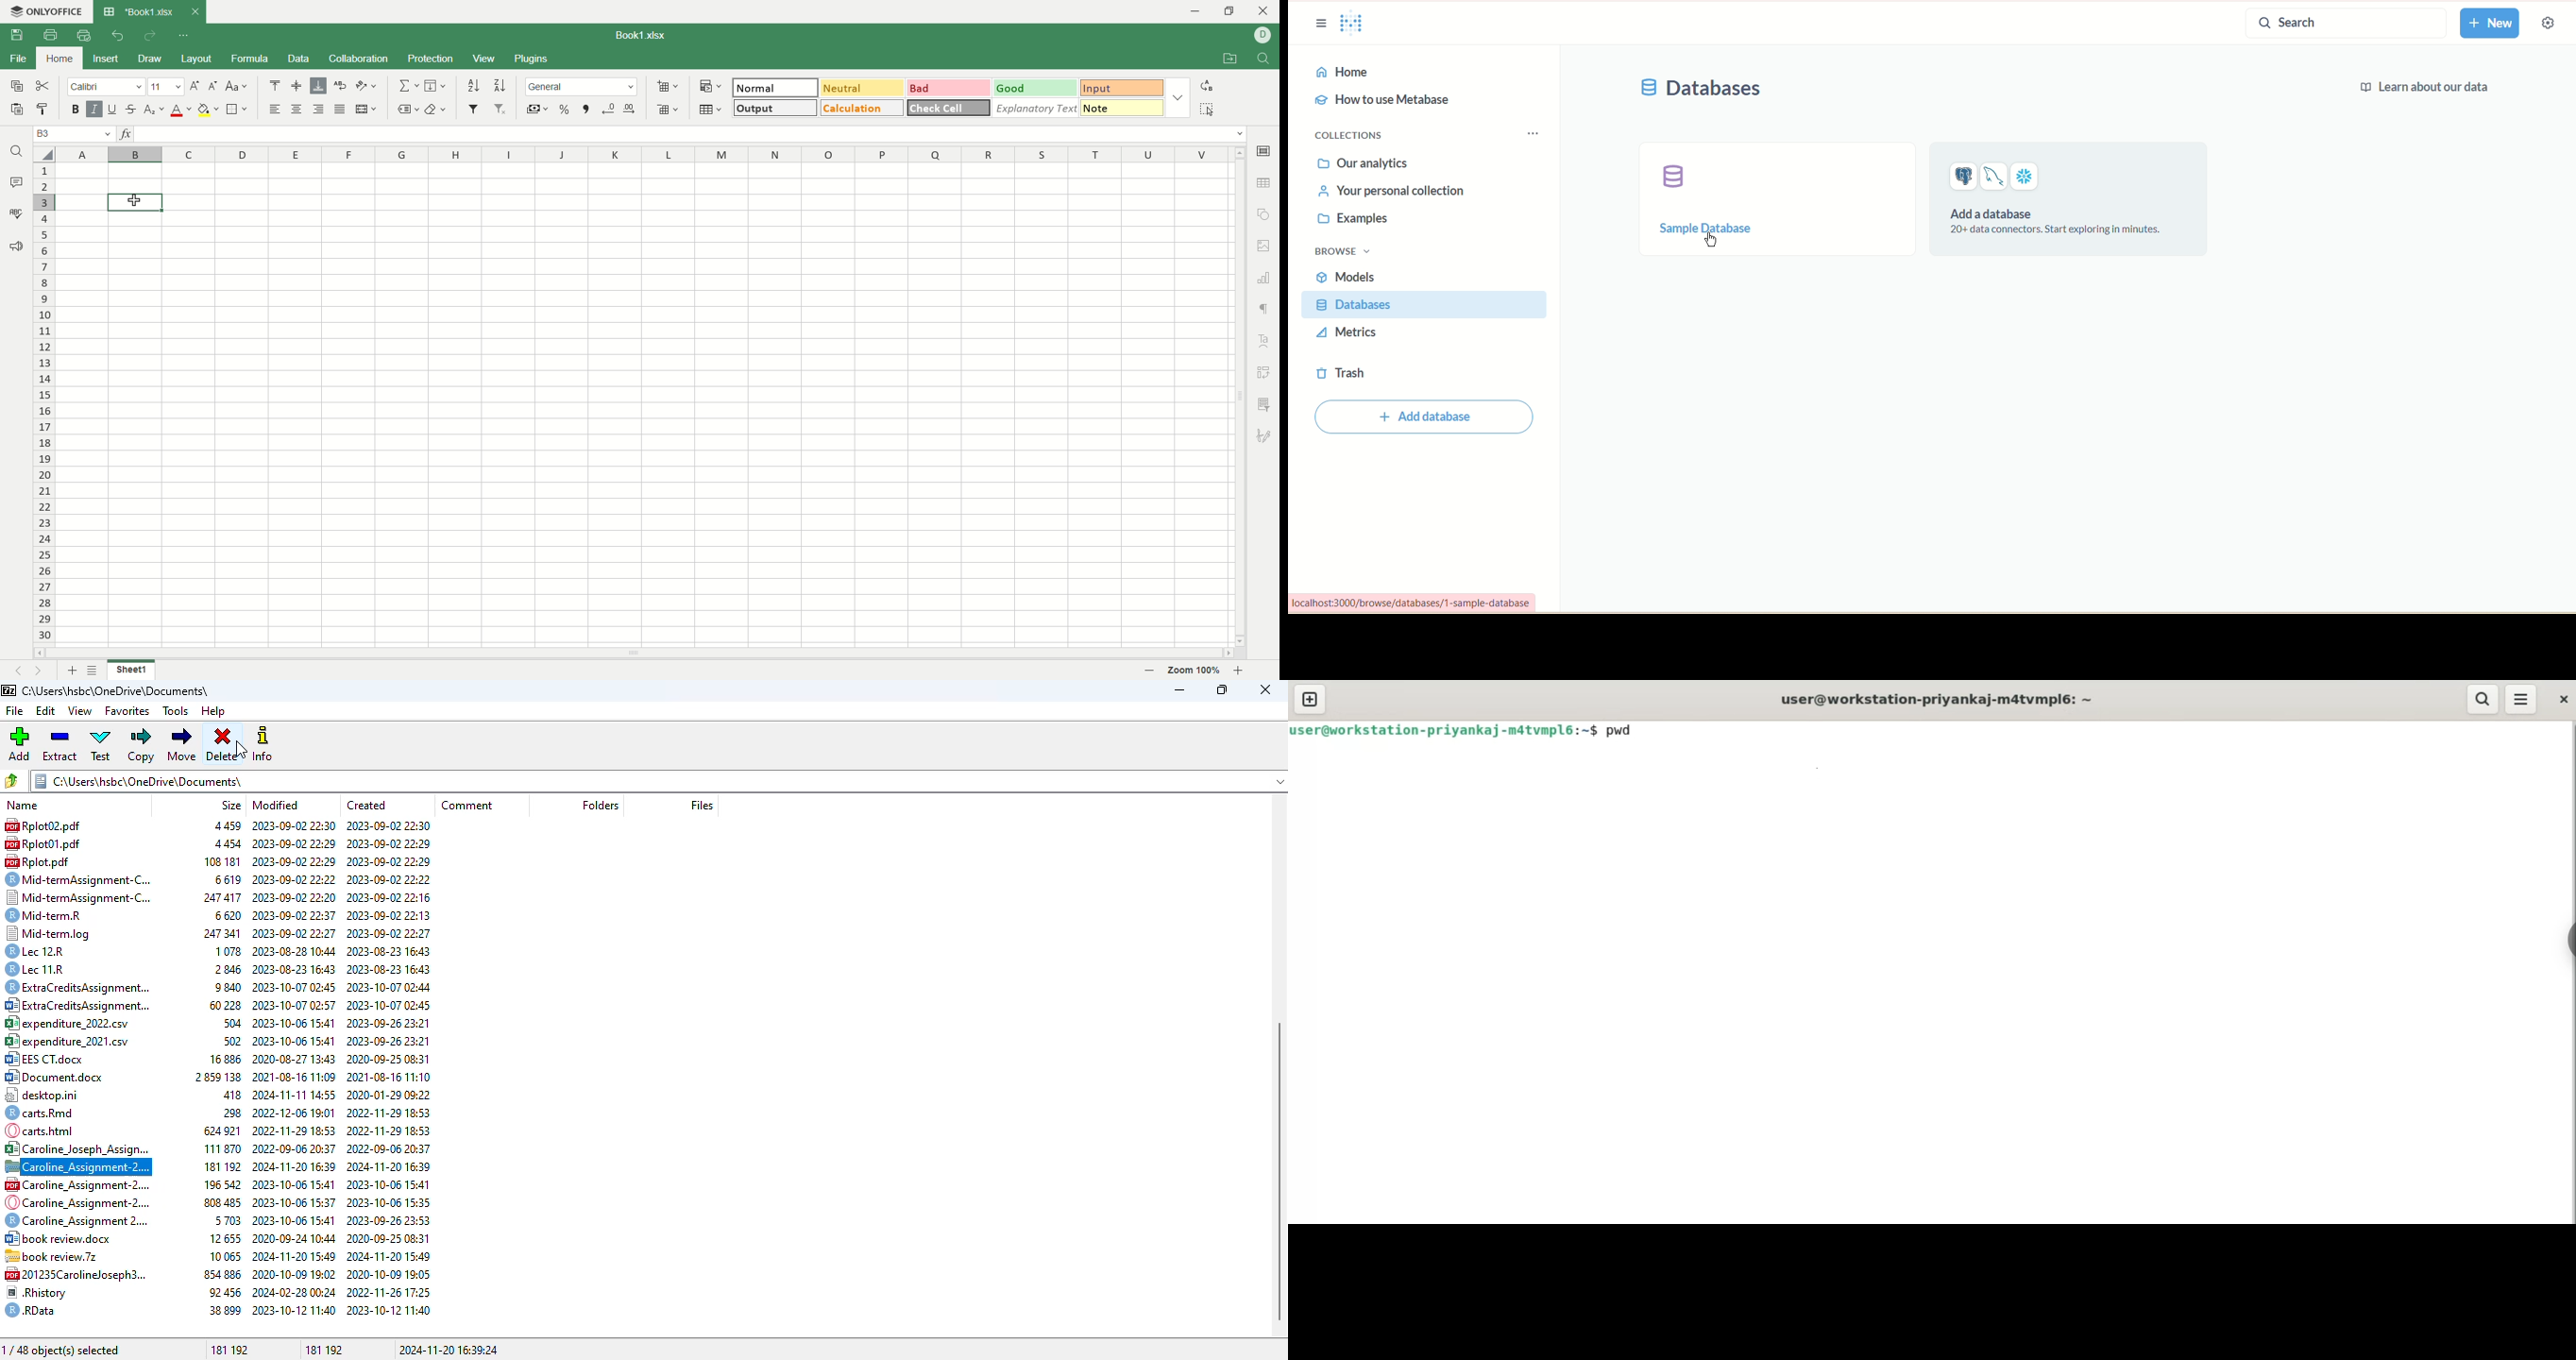  I want to click on created, so click(367, 805).